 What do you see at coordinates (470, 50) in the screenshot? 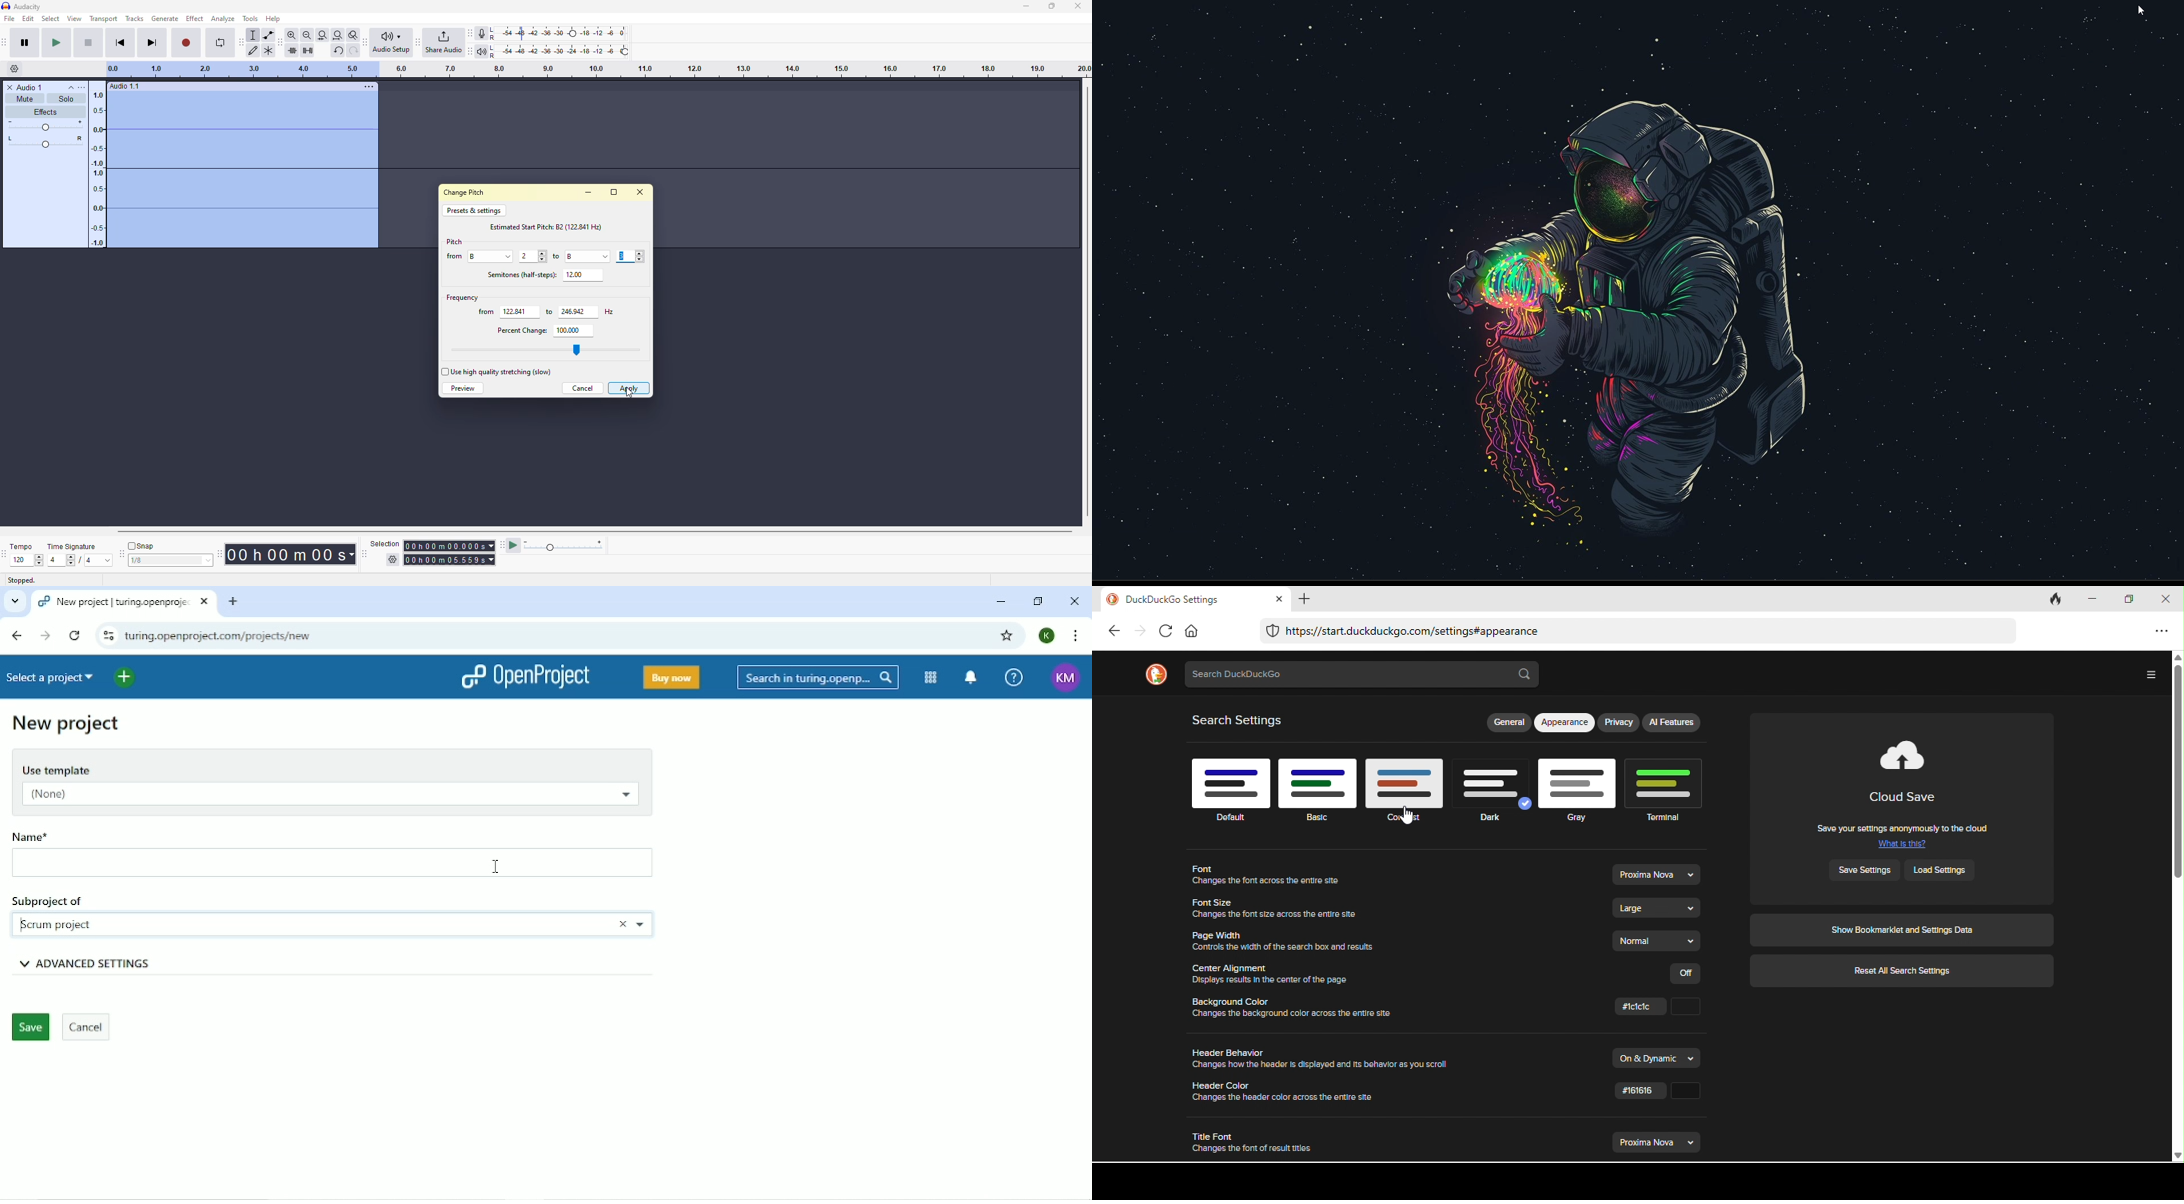
I see `playback meter toolbar` at bounding box center [470, 50].